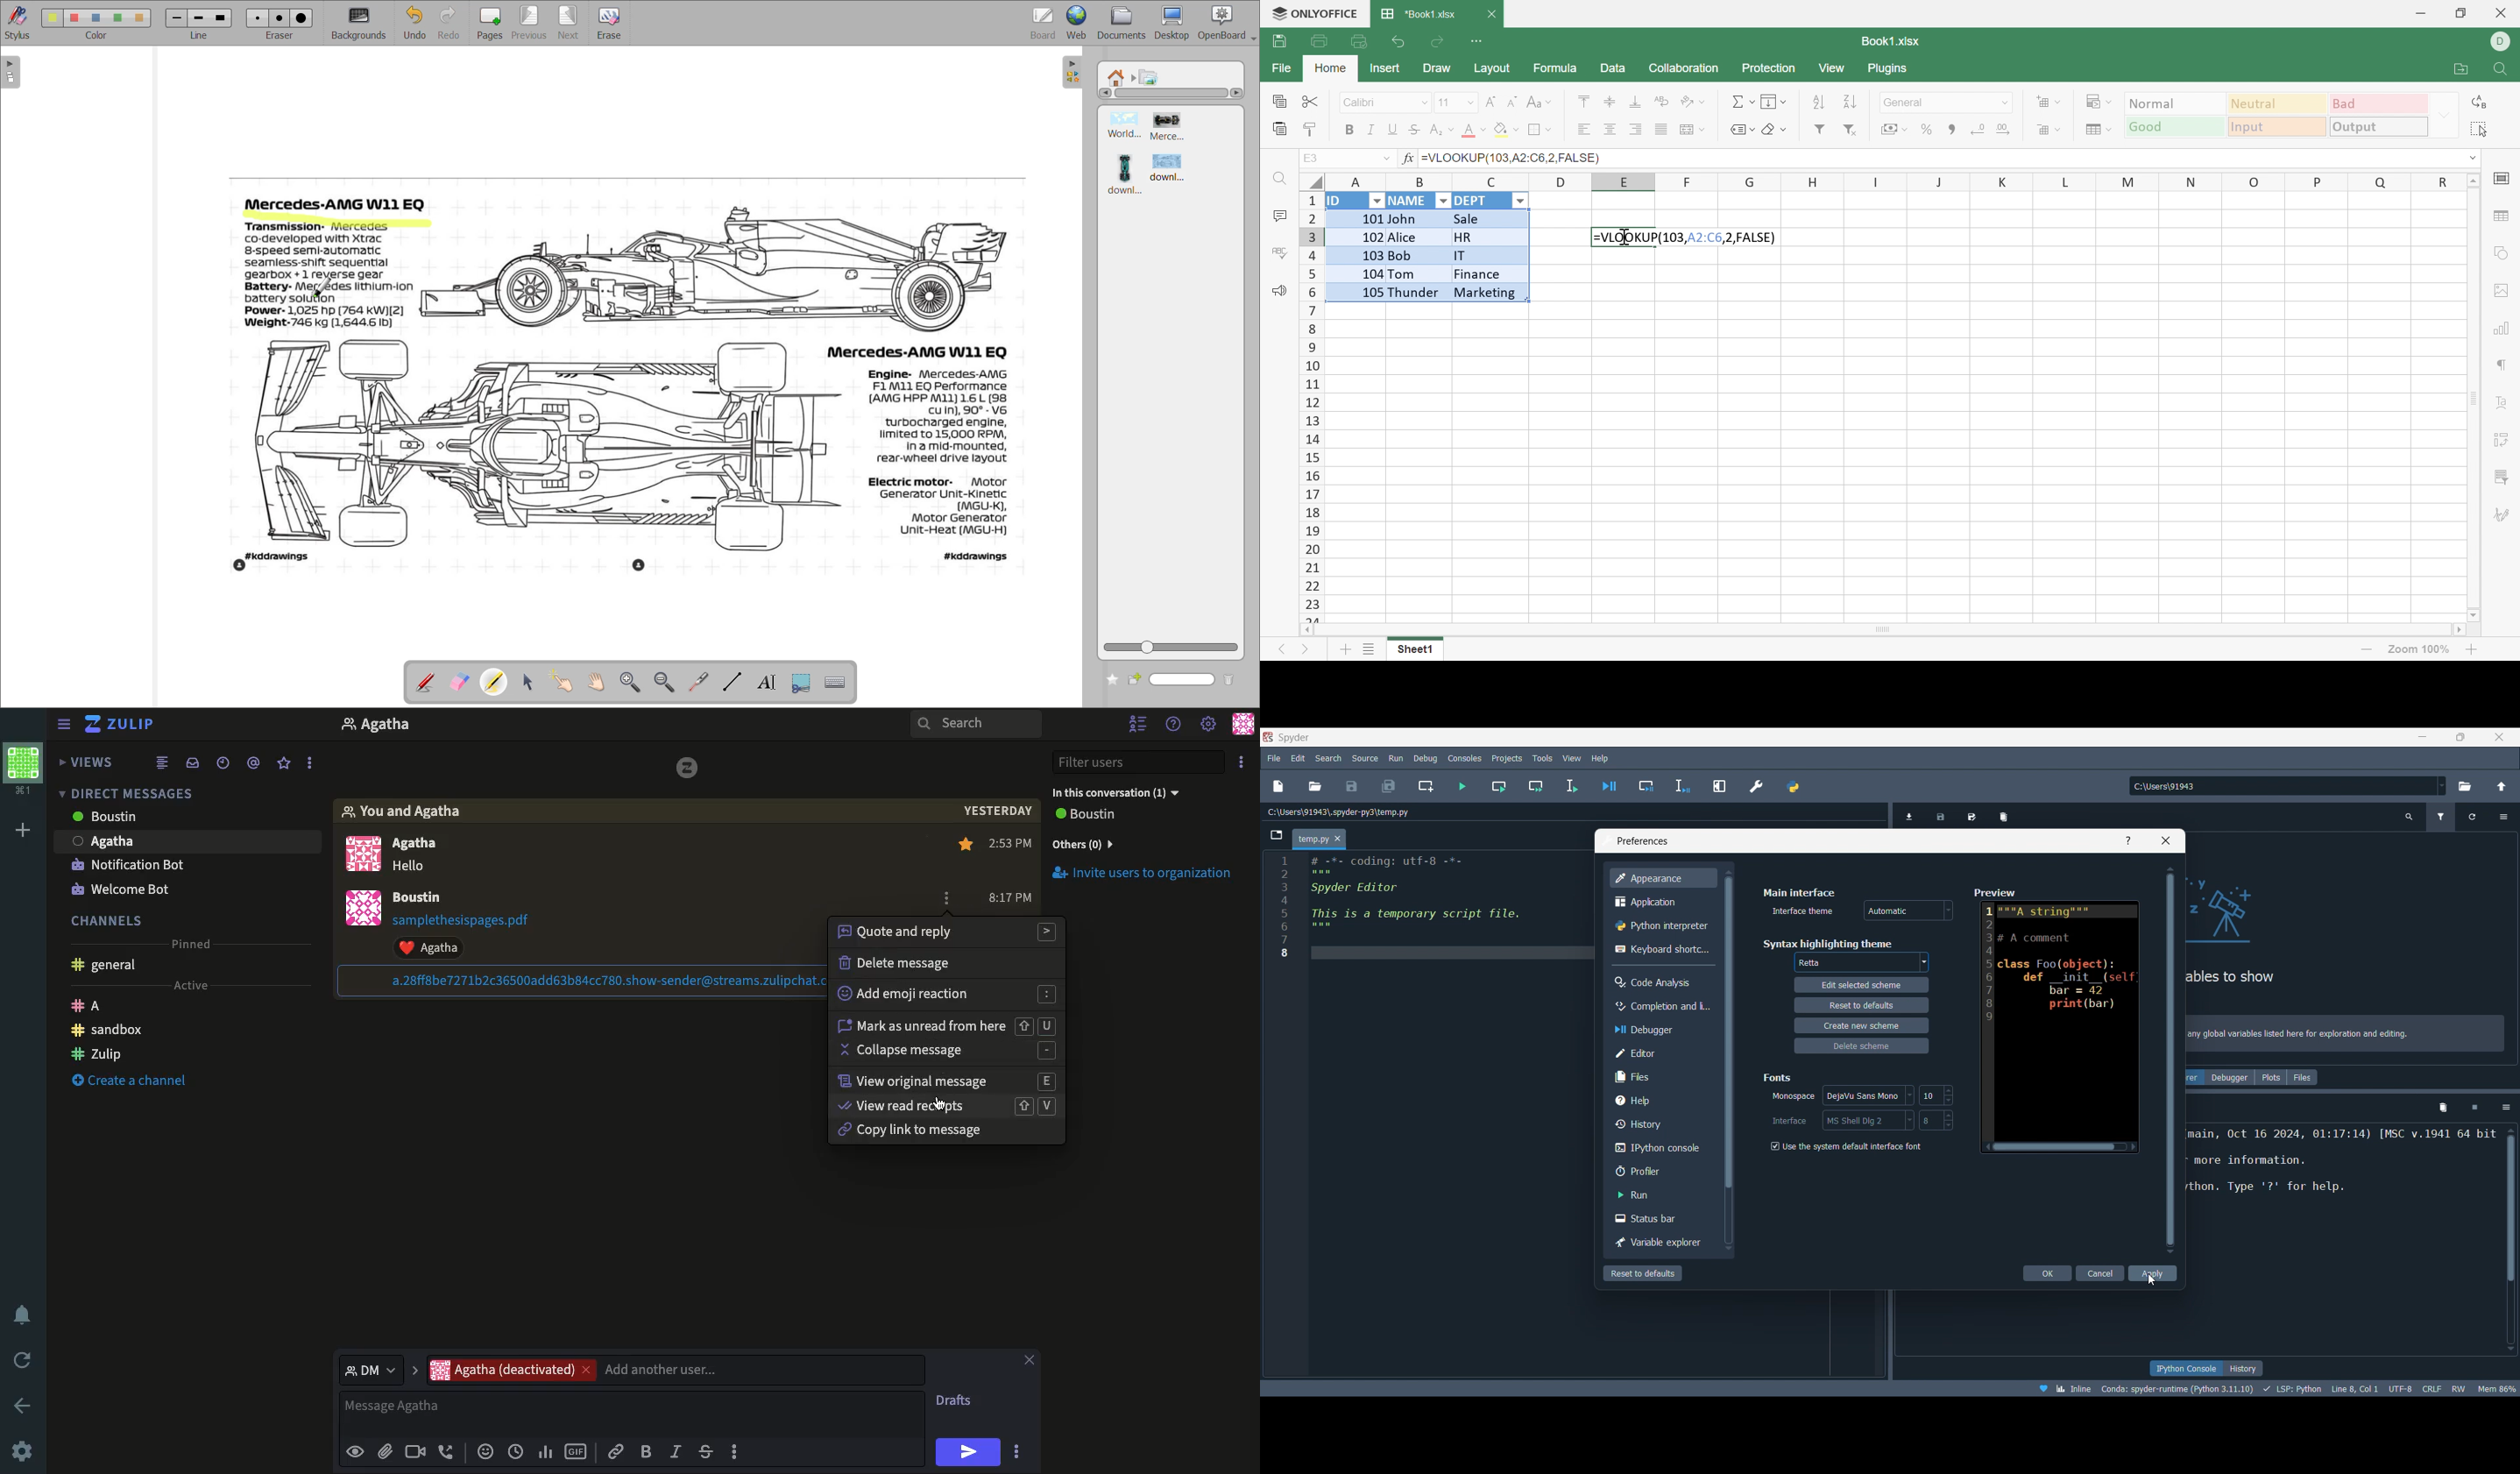 The height and width of the screenshot is (1484, 2520). Describe the element at coordinates (2483, 129) in the screenshot. I see `Select all` at that location.